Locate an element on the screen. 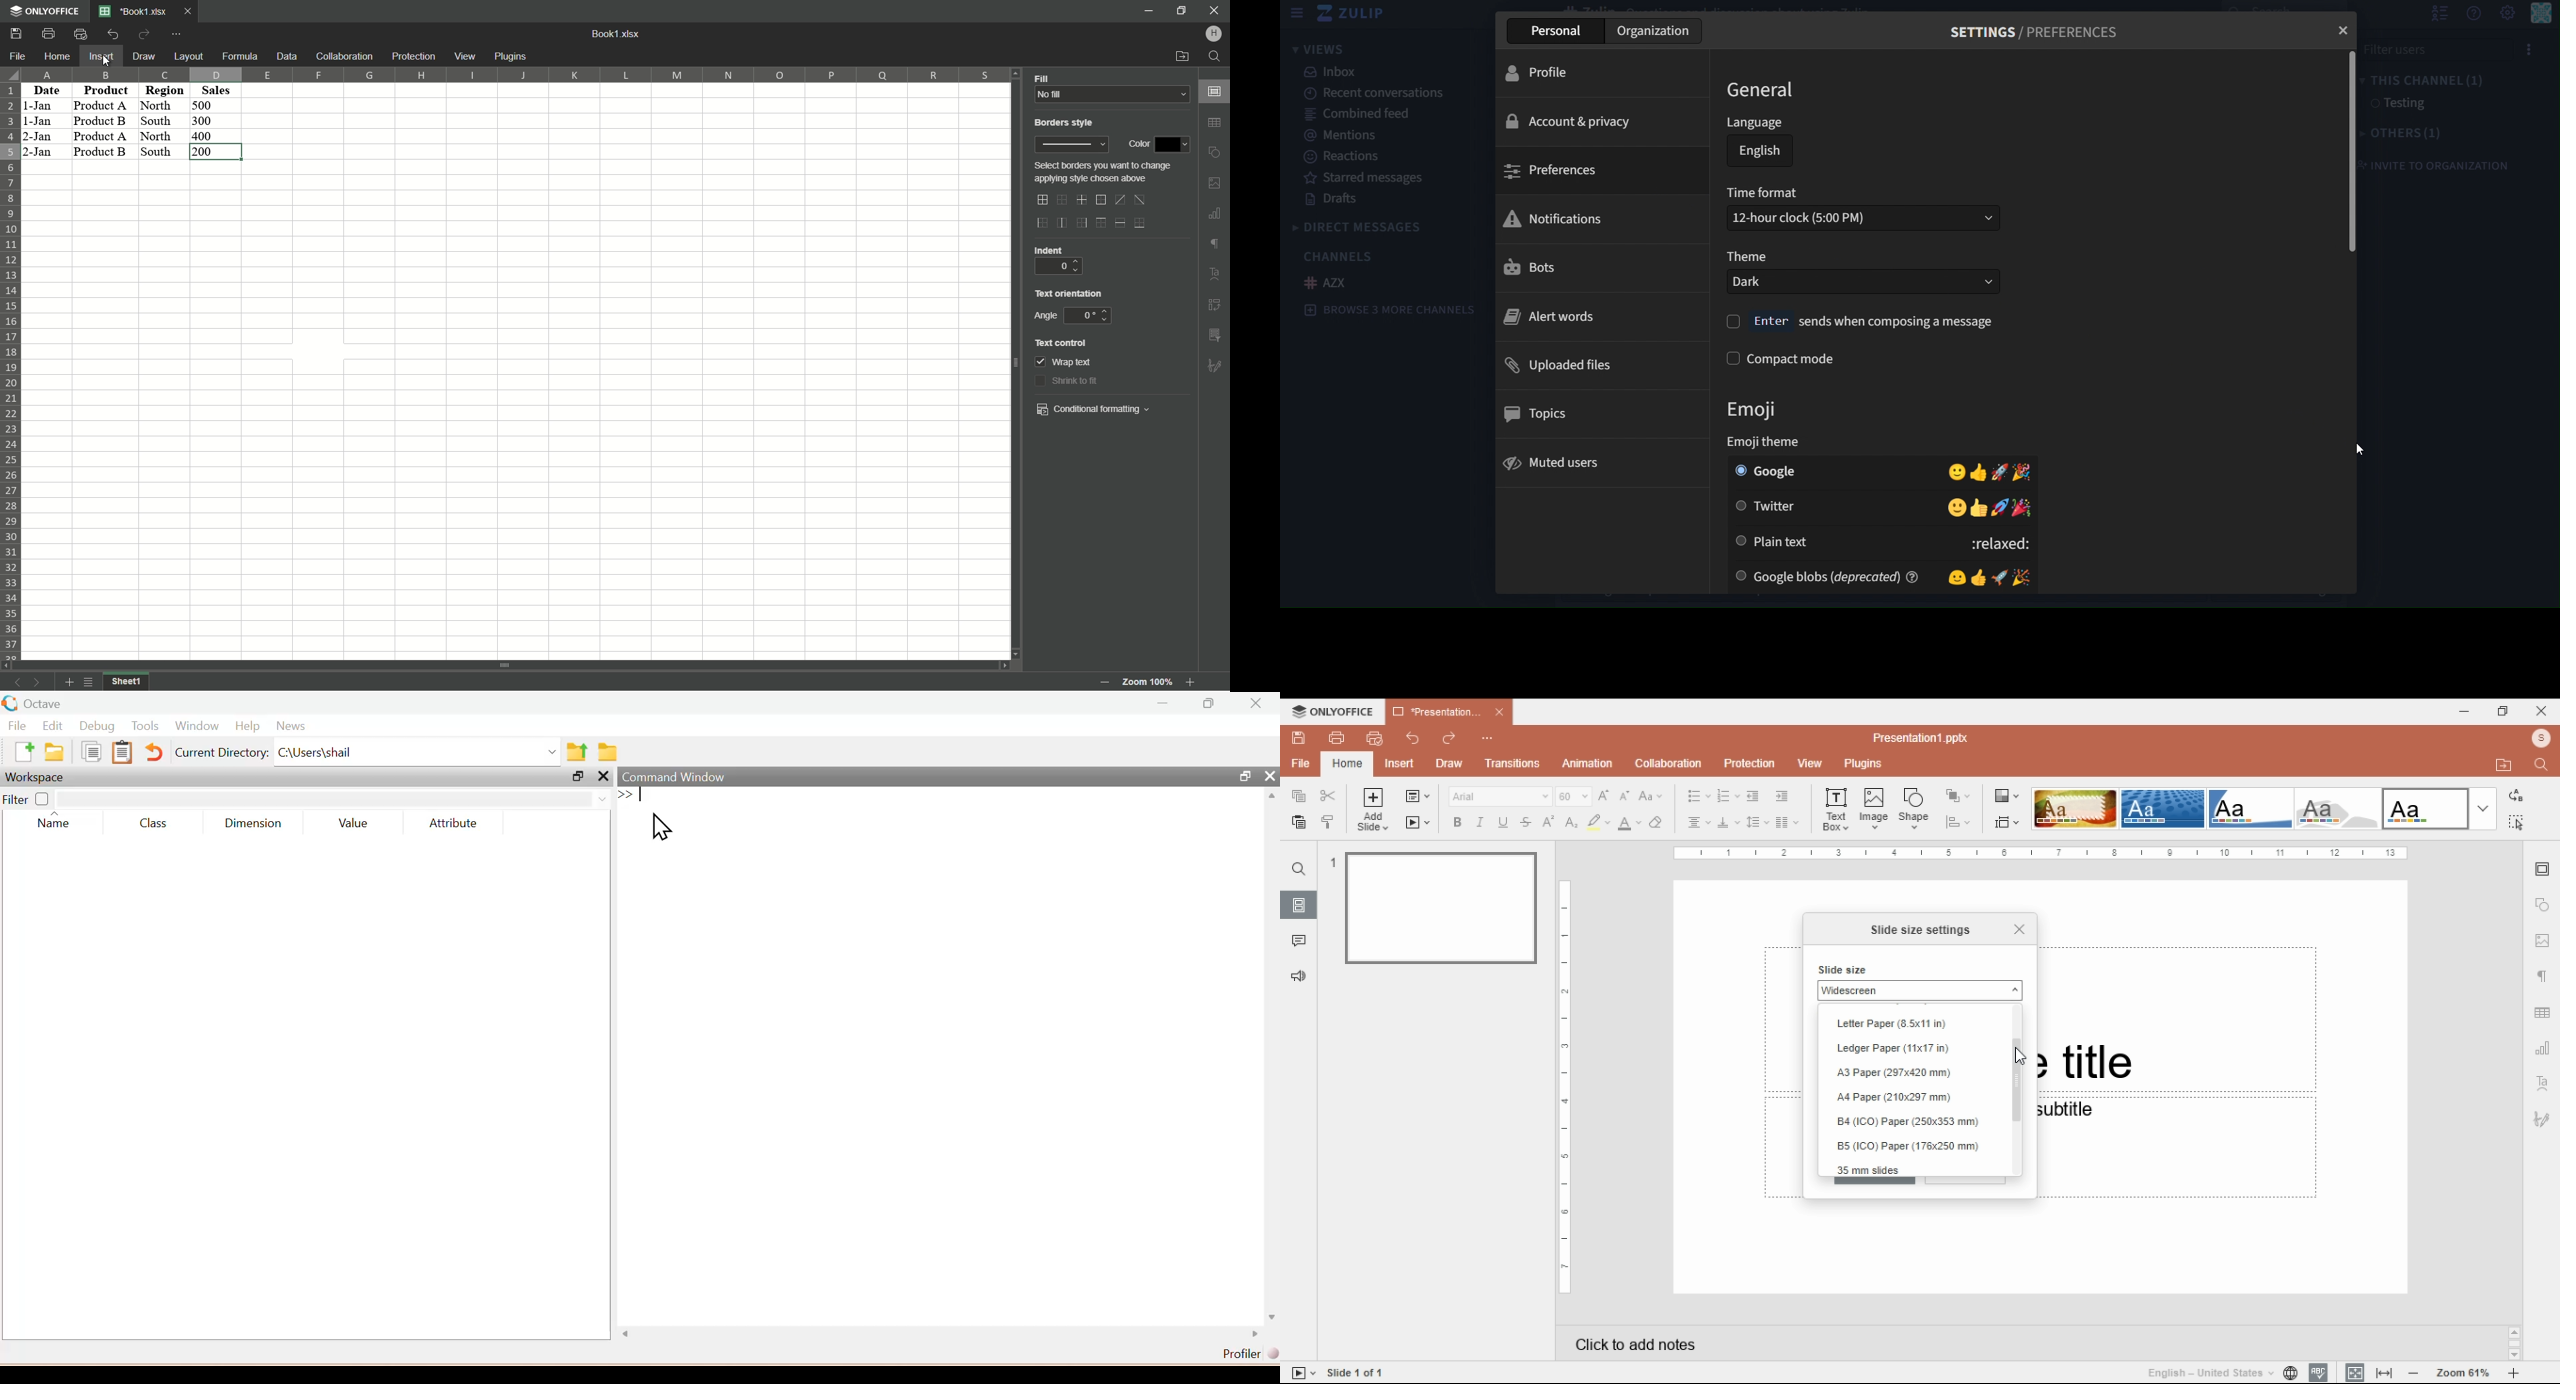 Image resolution: width=2576 pixels, height=1400 pixels. 12-hour clock (5:00PM) is located at coordinates (1864, 217).